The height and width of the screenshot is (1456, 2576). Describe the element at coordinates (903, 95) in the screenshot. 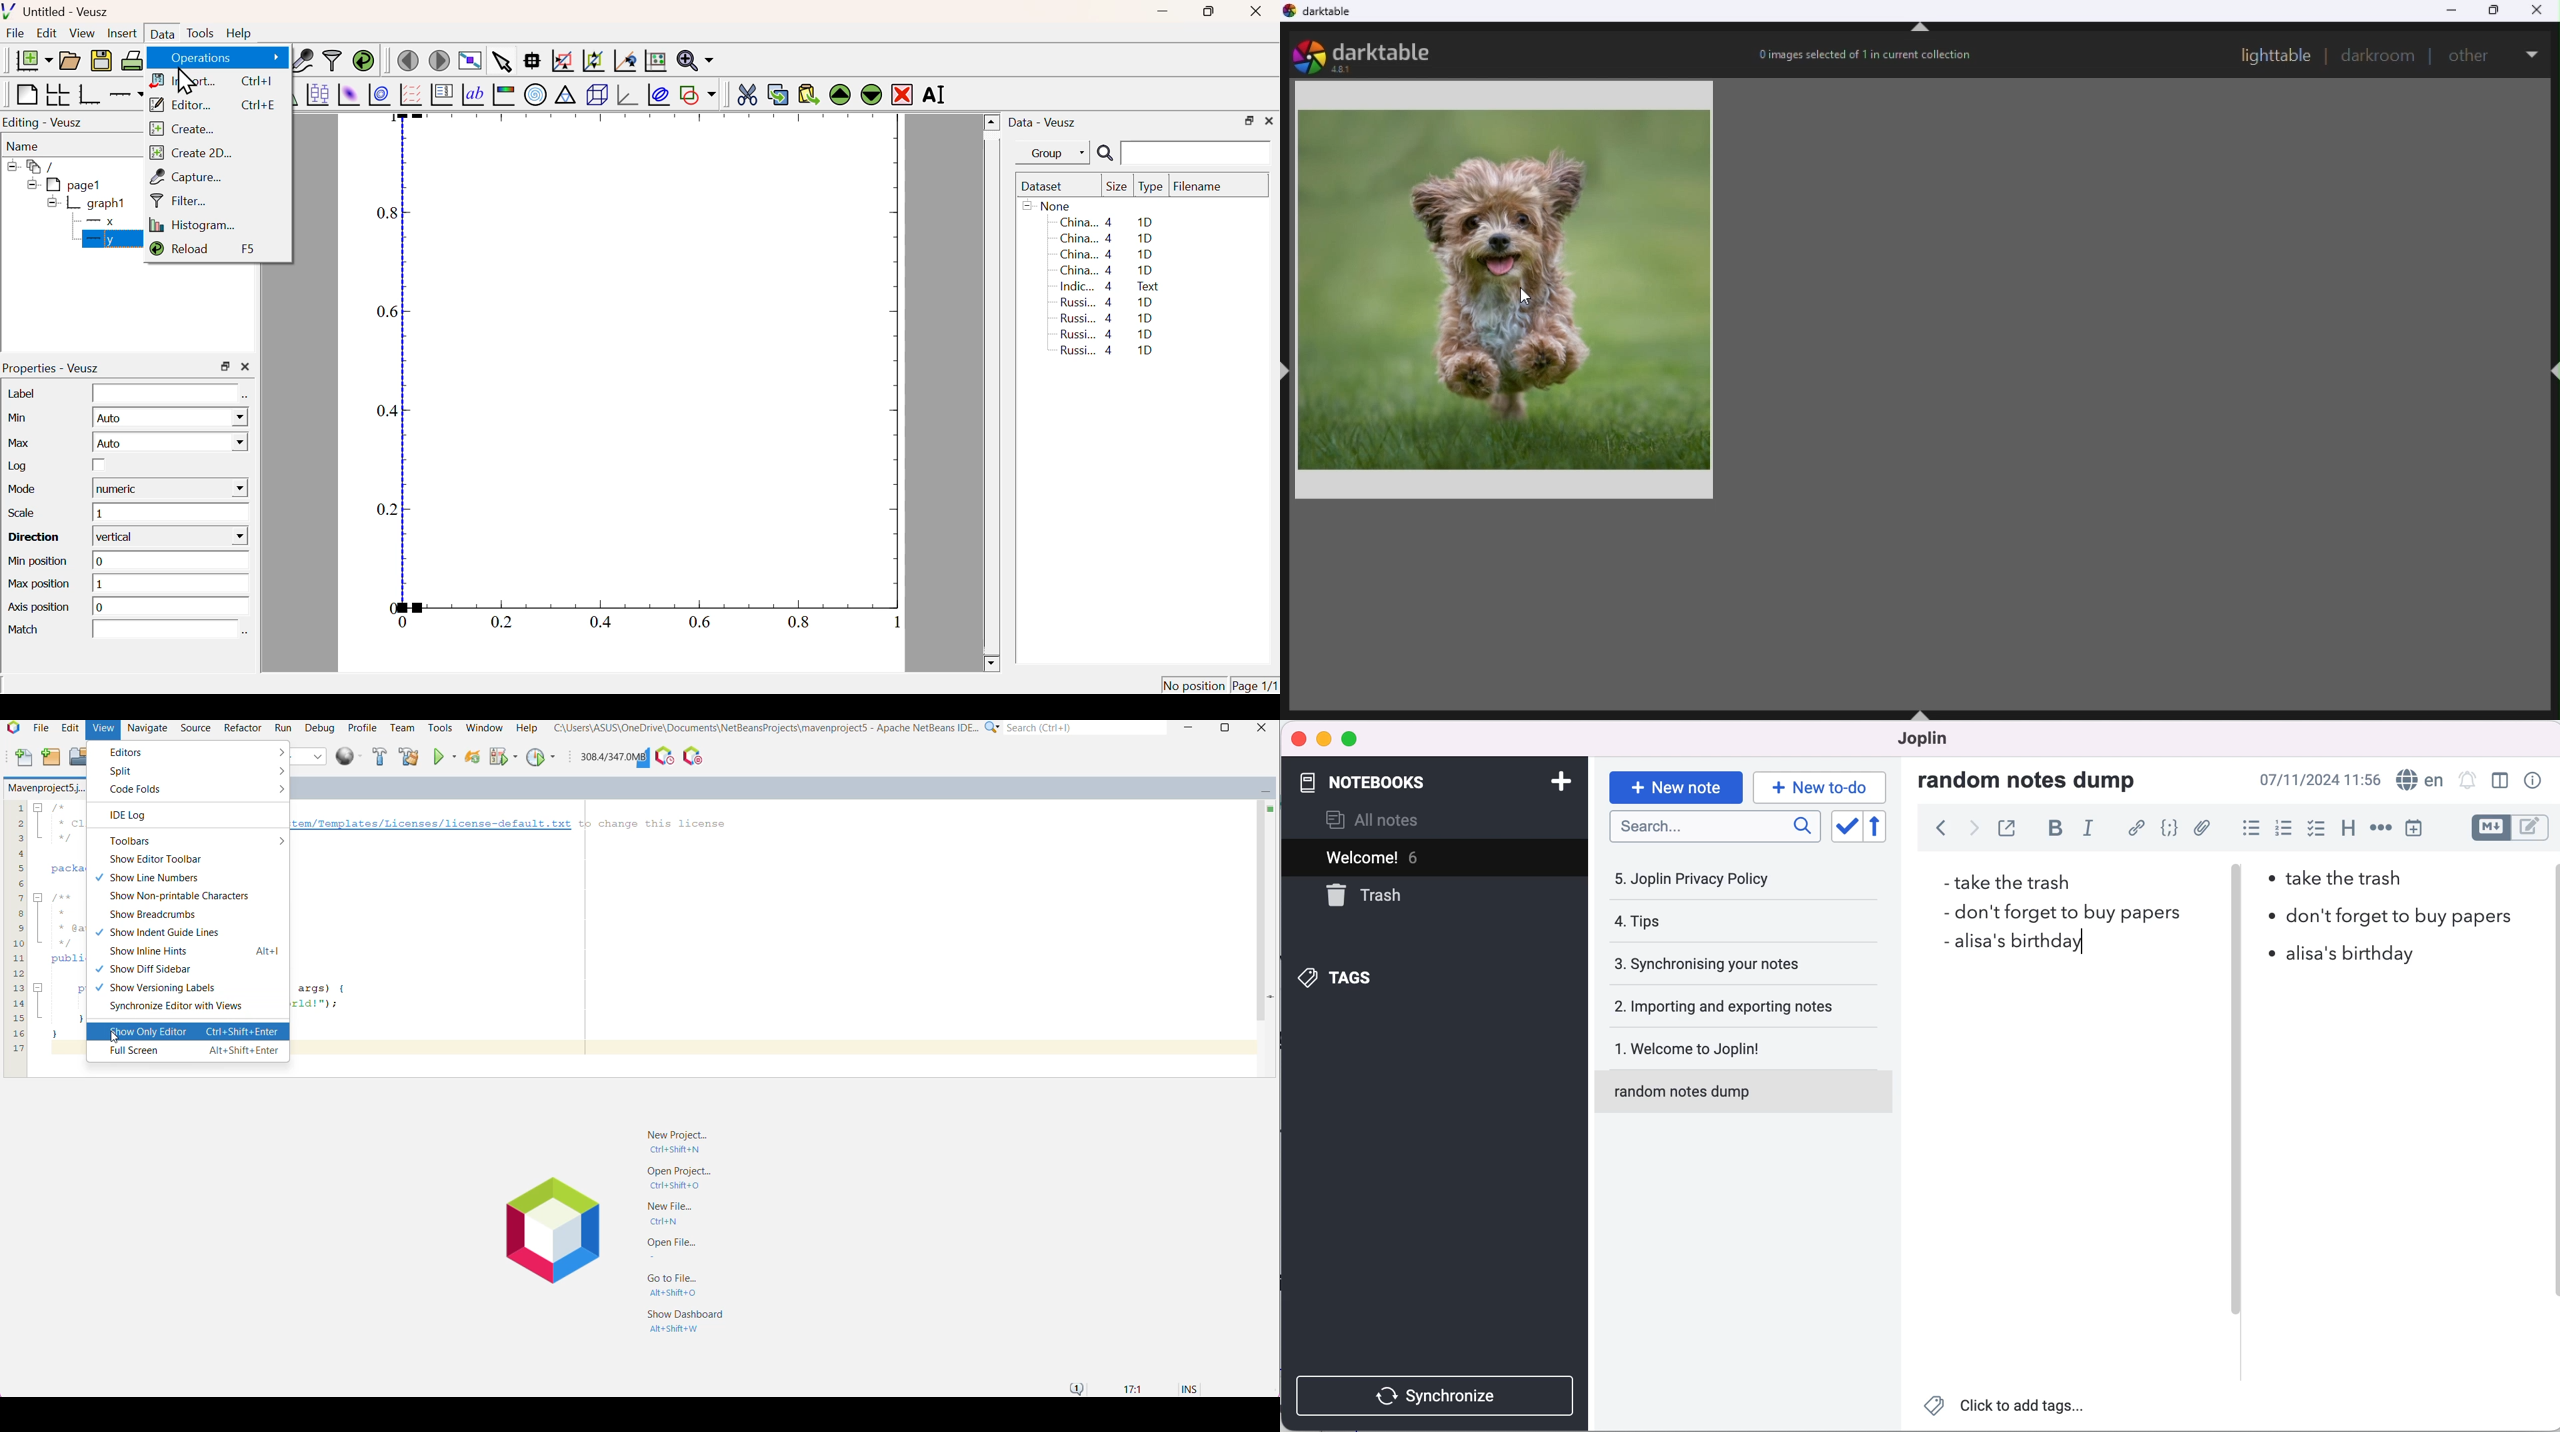

I see `Remove` at that location.